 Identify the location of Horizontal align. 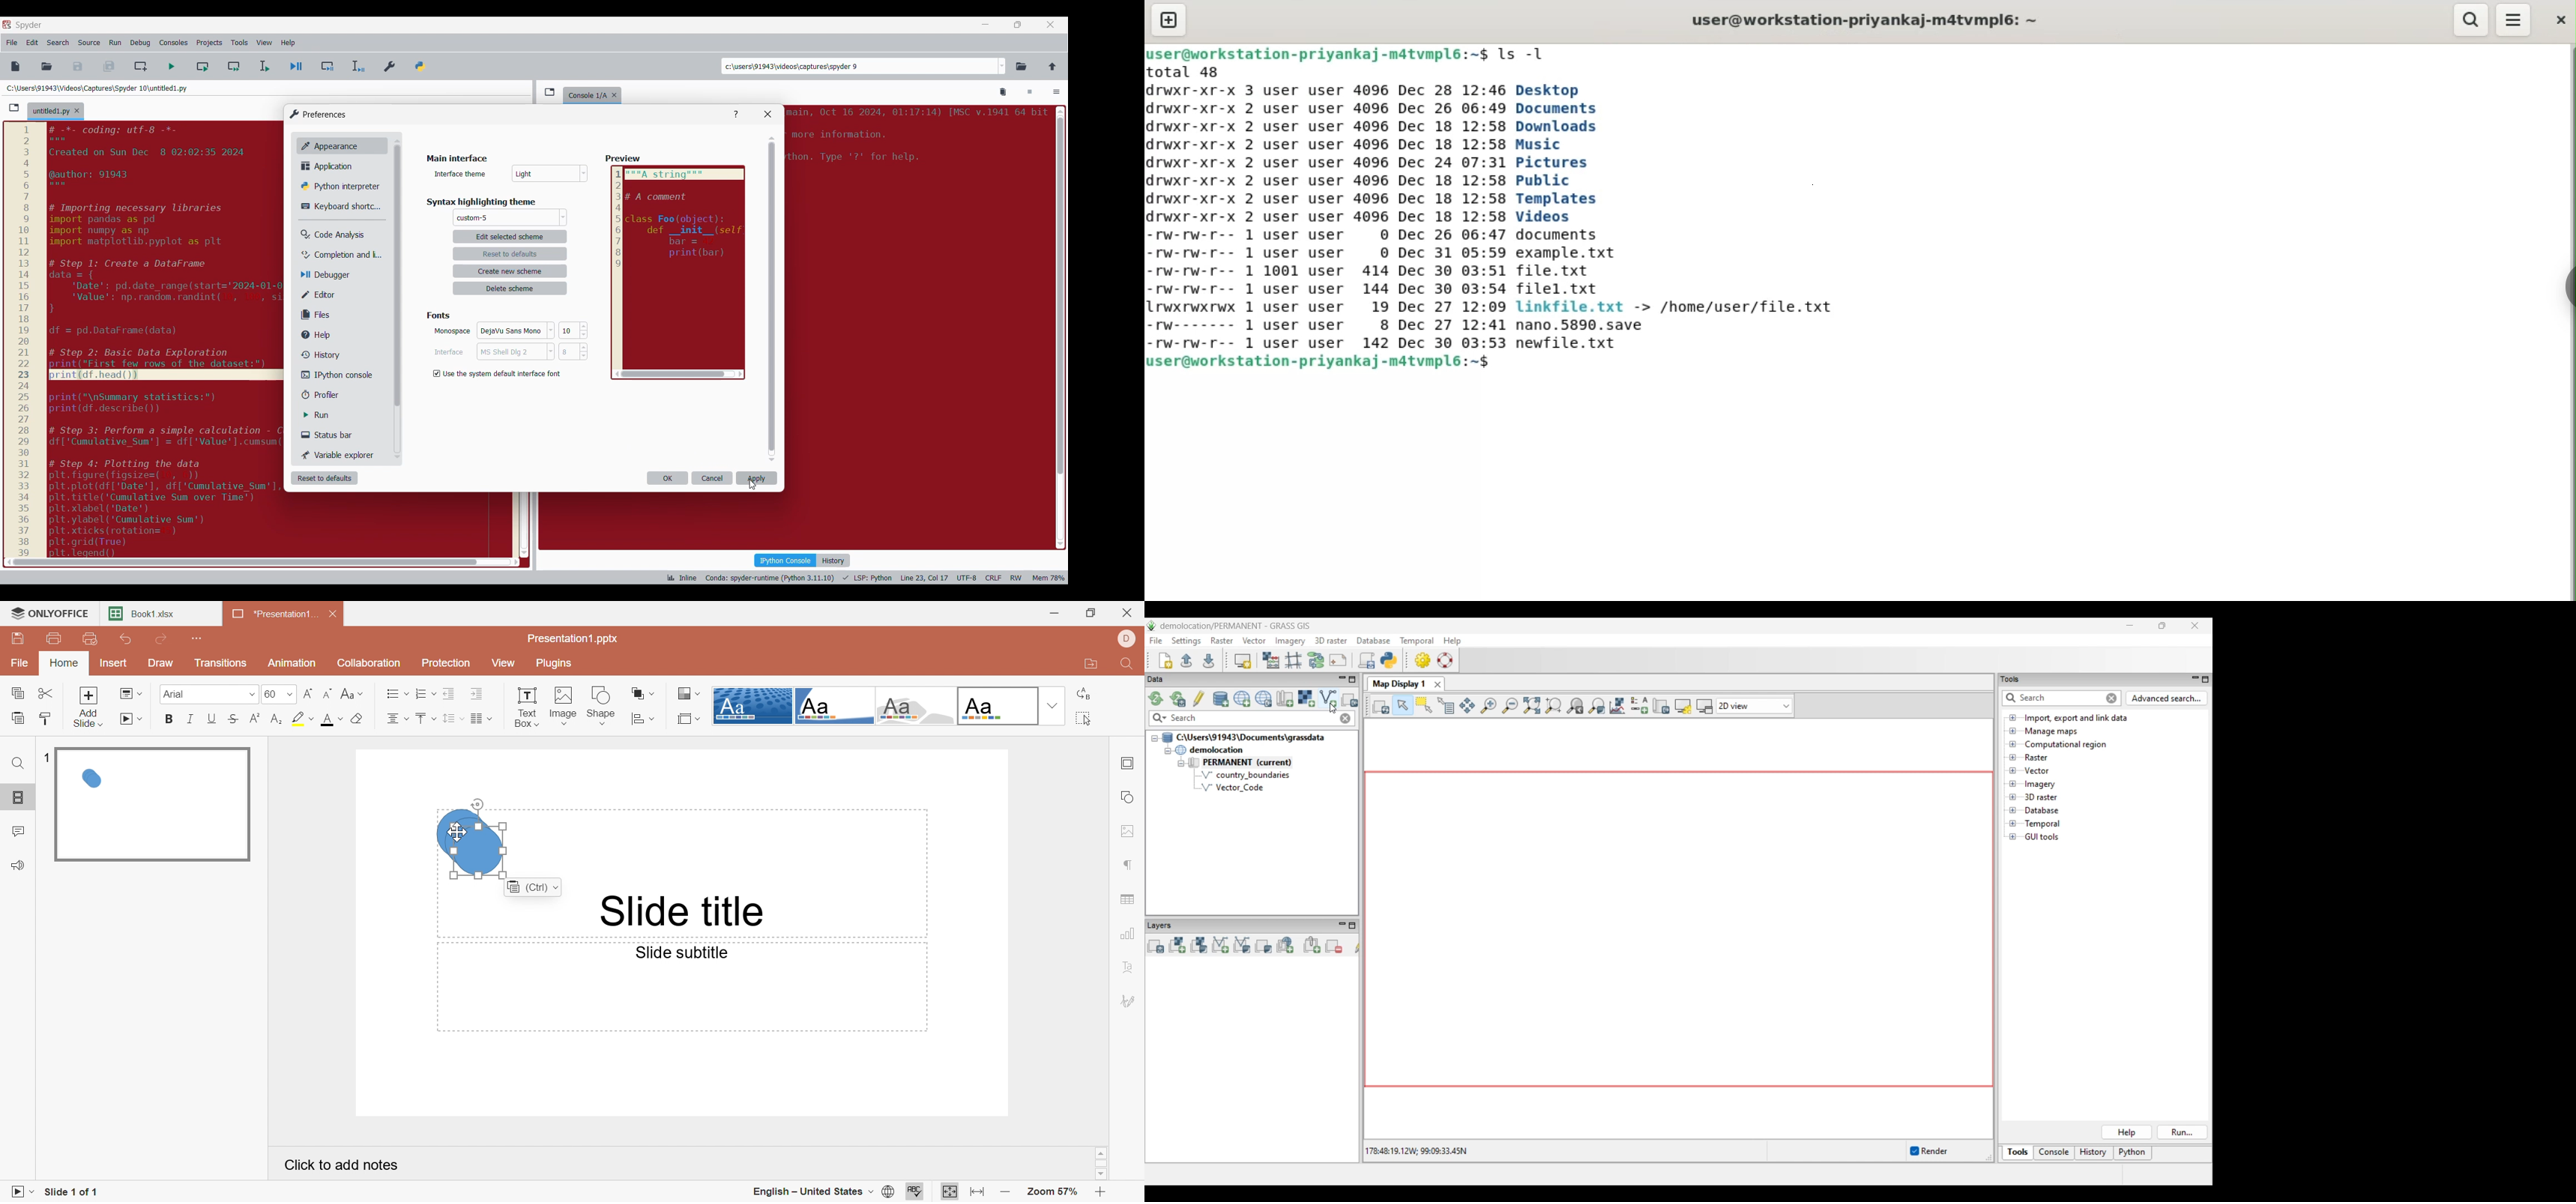
(397, 693).